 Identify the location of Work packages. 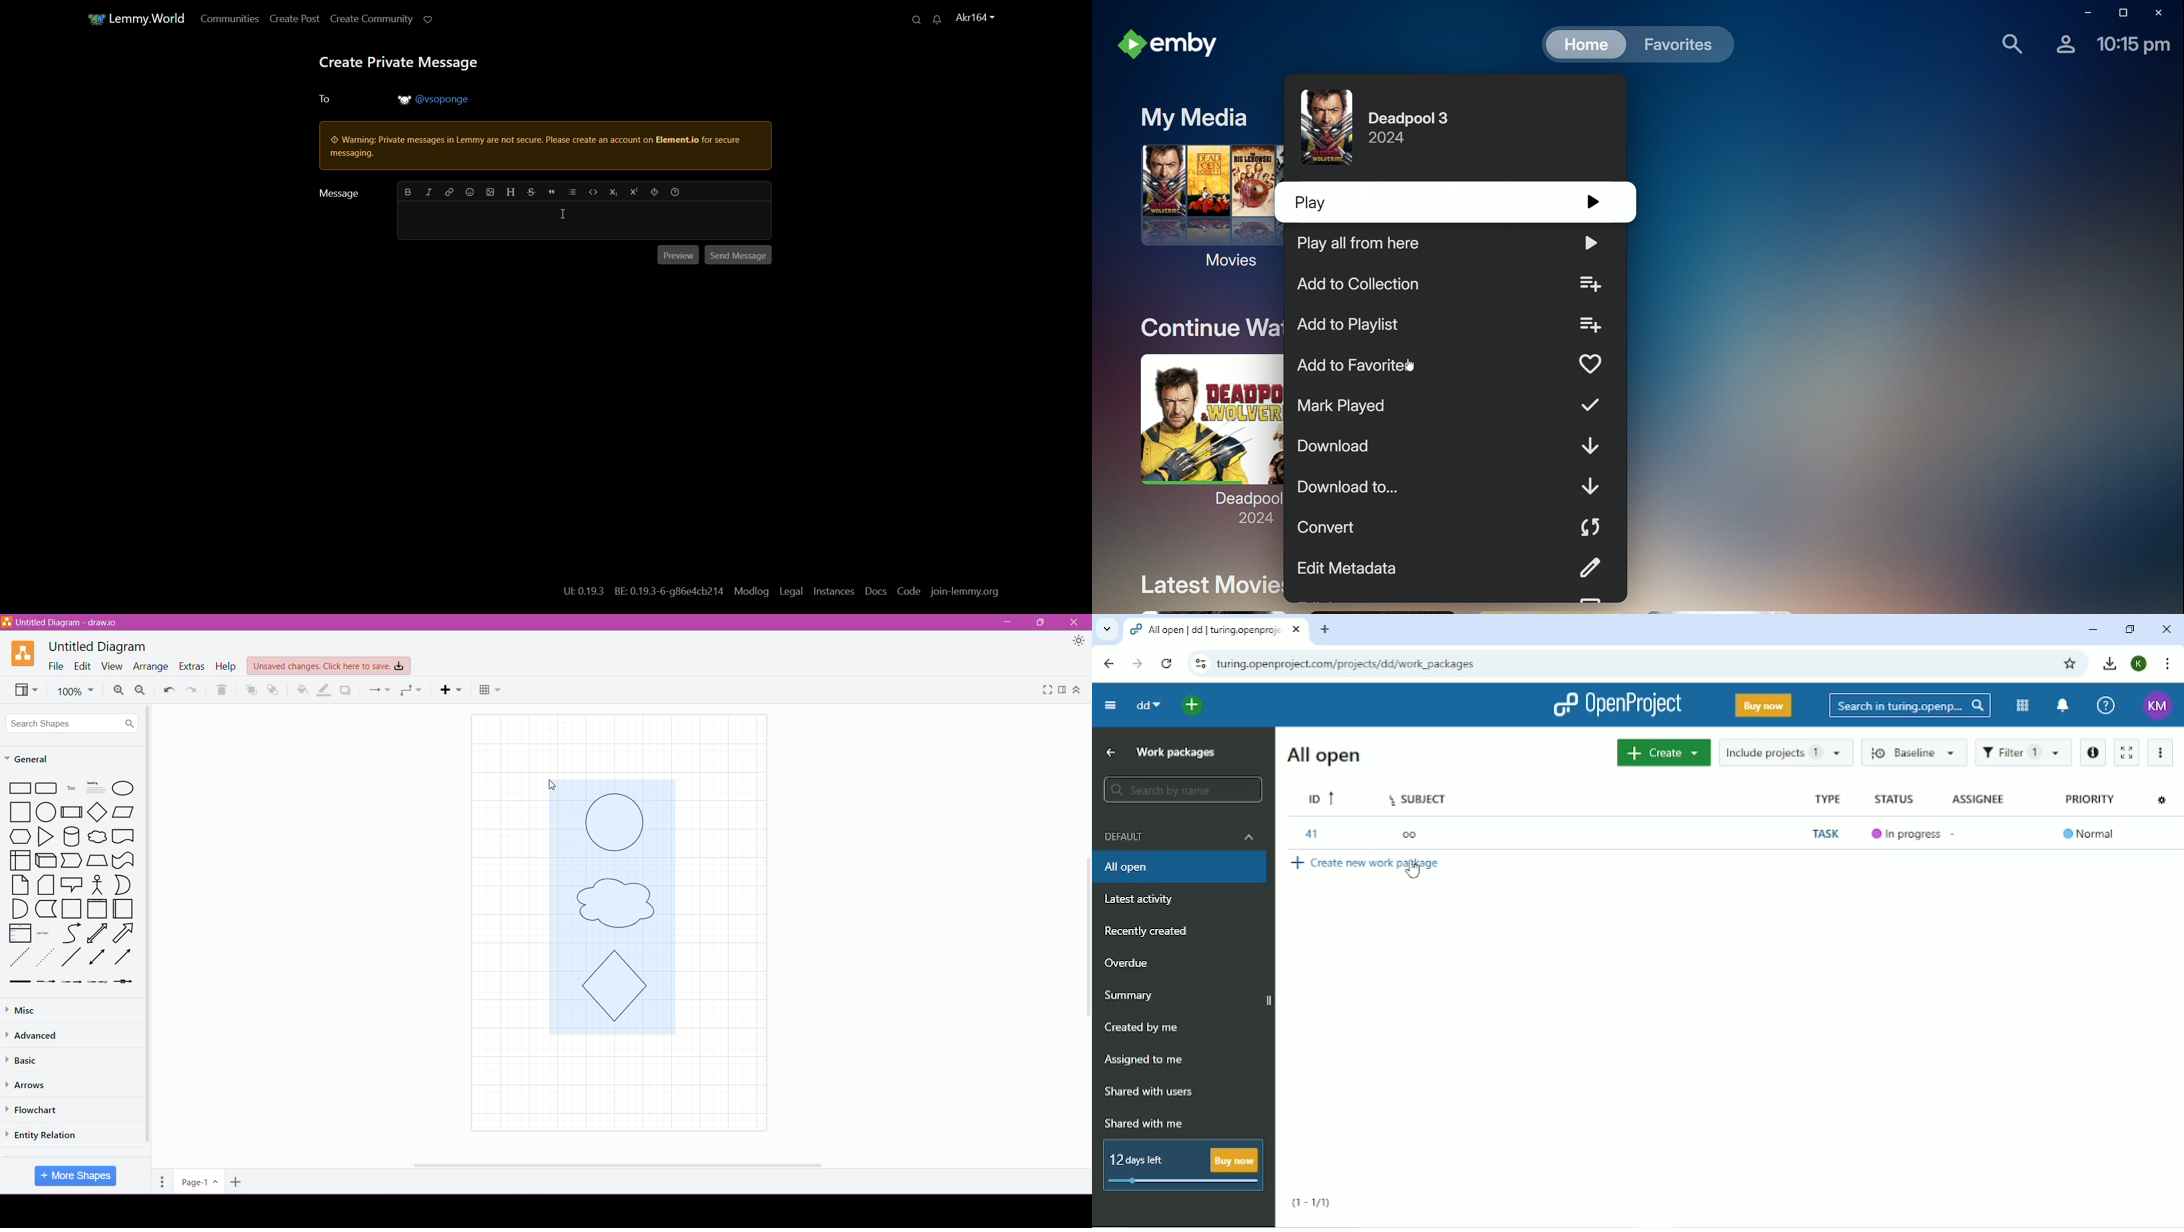
(1176, 754).